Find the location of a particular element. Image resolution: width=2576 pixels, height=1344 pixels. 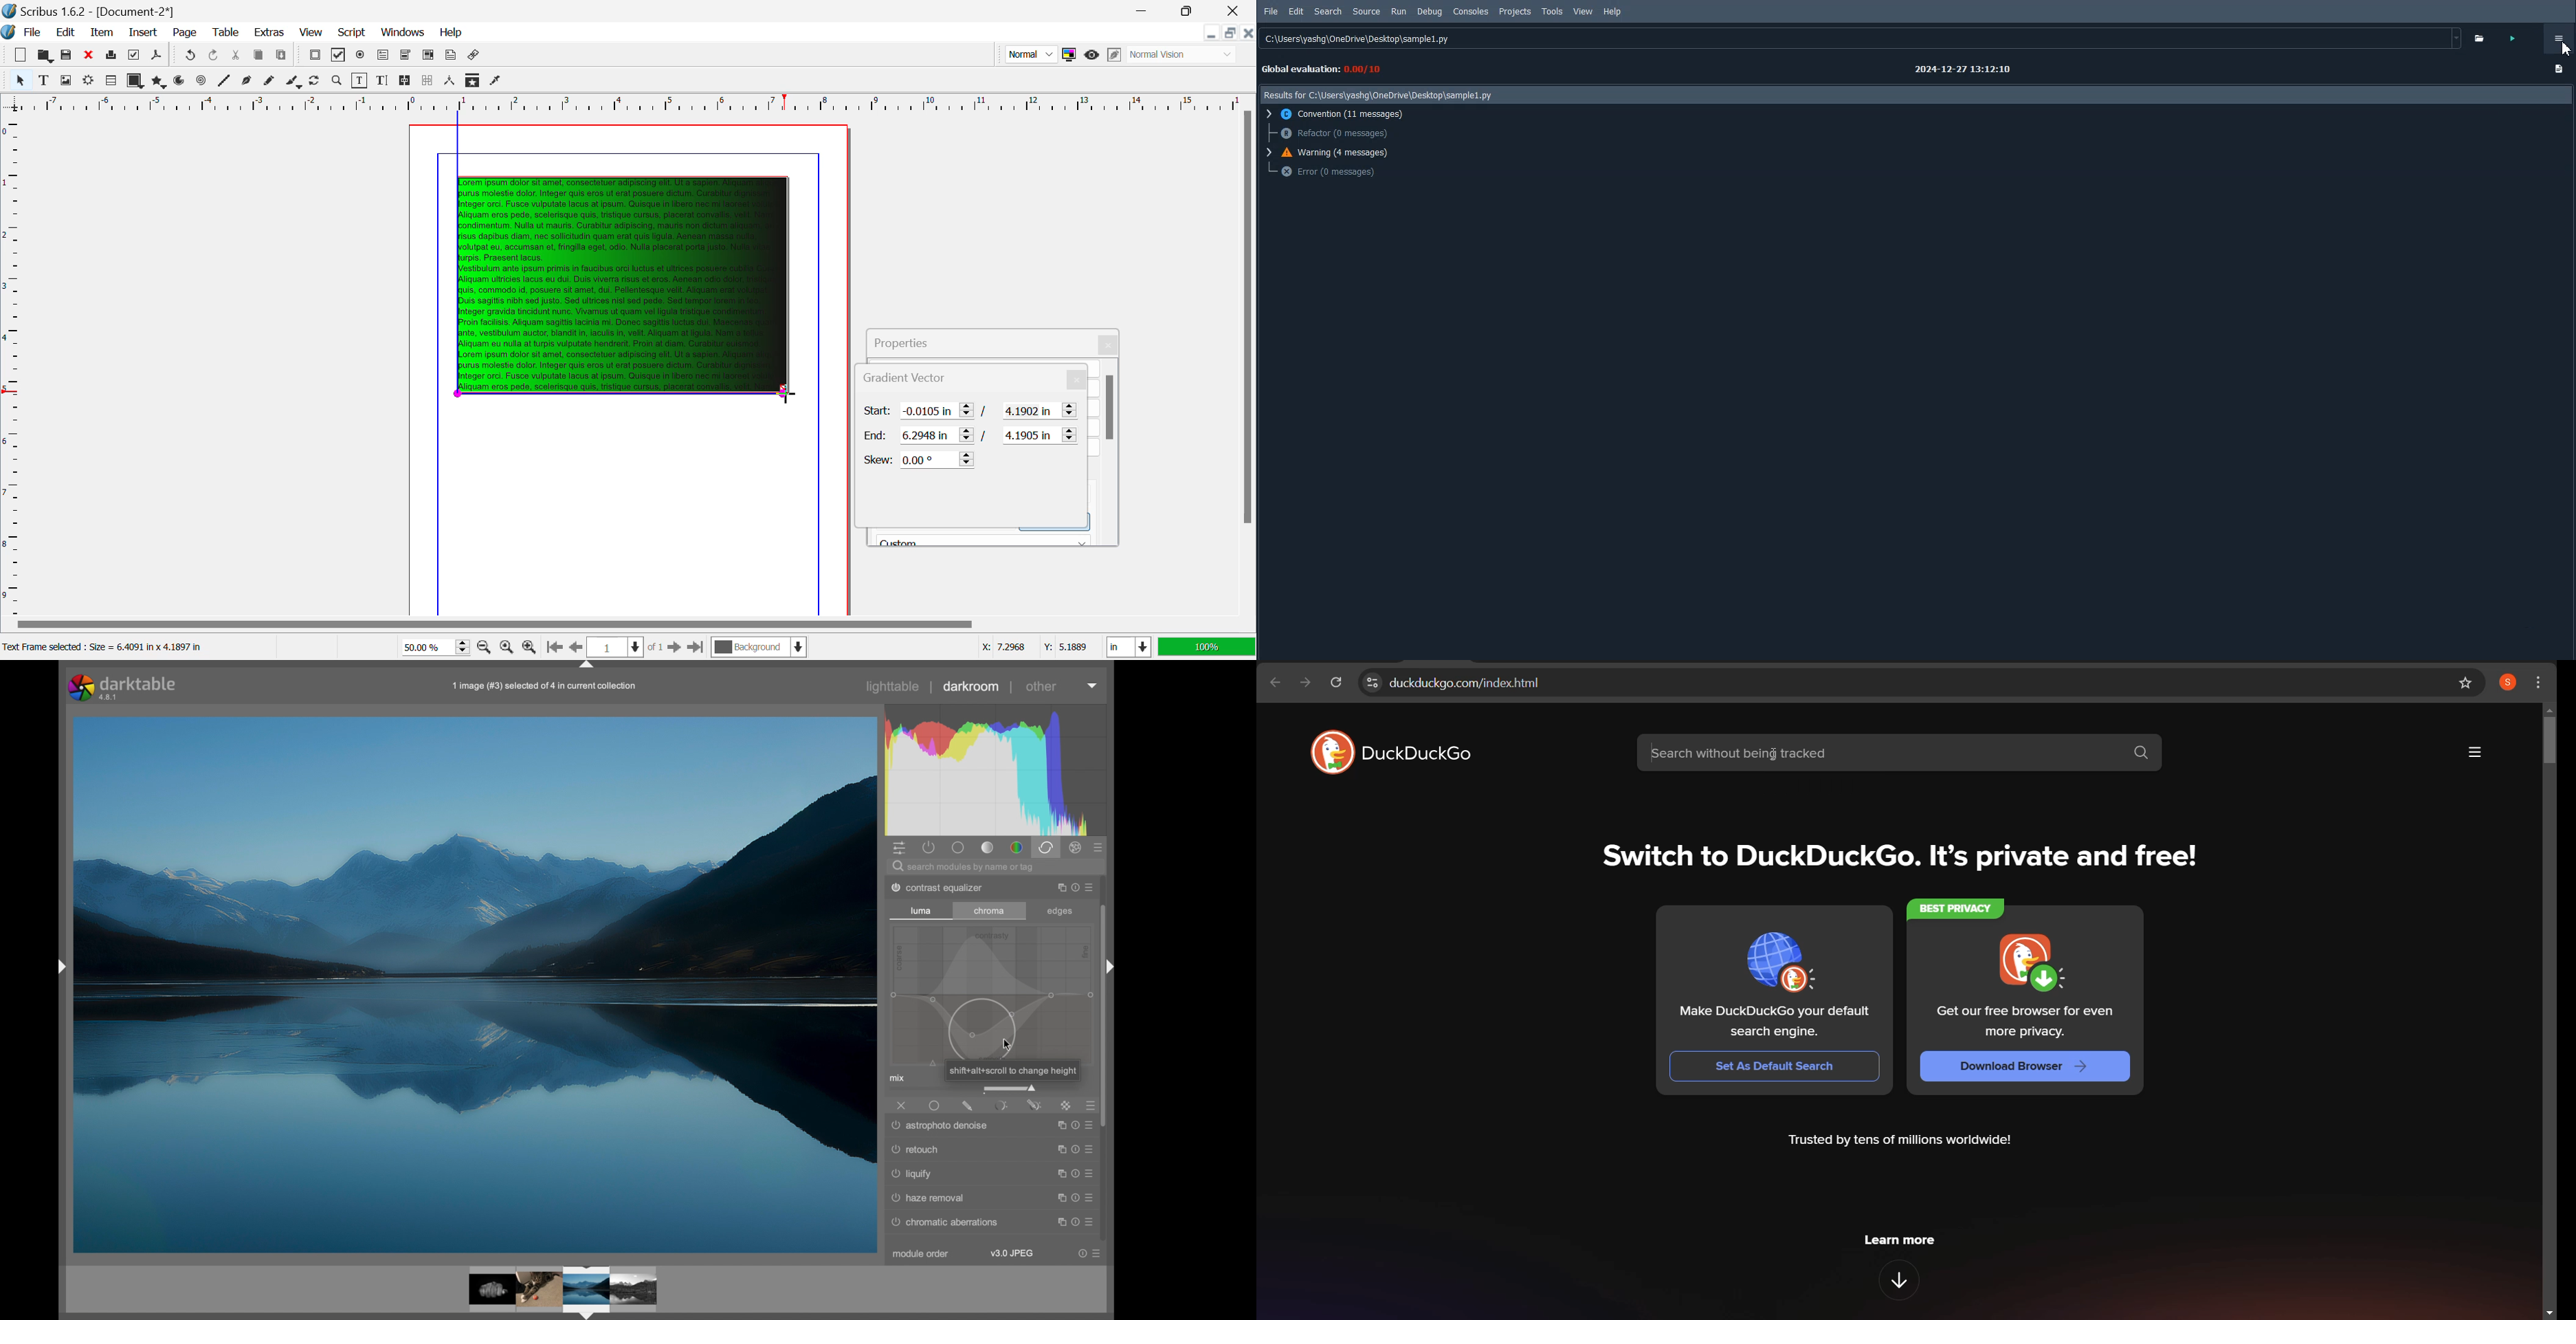

Complete Output is located at coordinates (2560, 71).